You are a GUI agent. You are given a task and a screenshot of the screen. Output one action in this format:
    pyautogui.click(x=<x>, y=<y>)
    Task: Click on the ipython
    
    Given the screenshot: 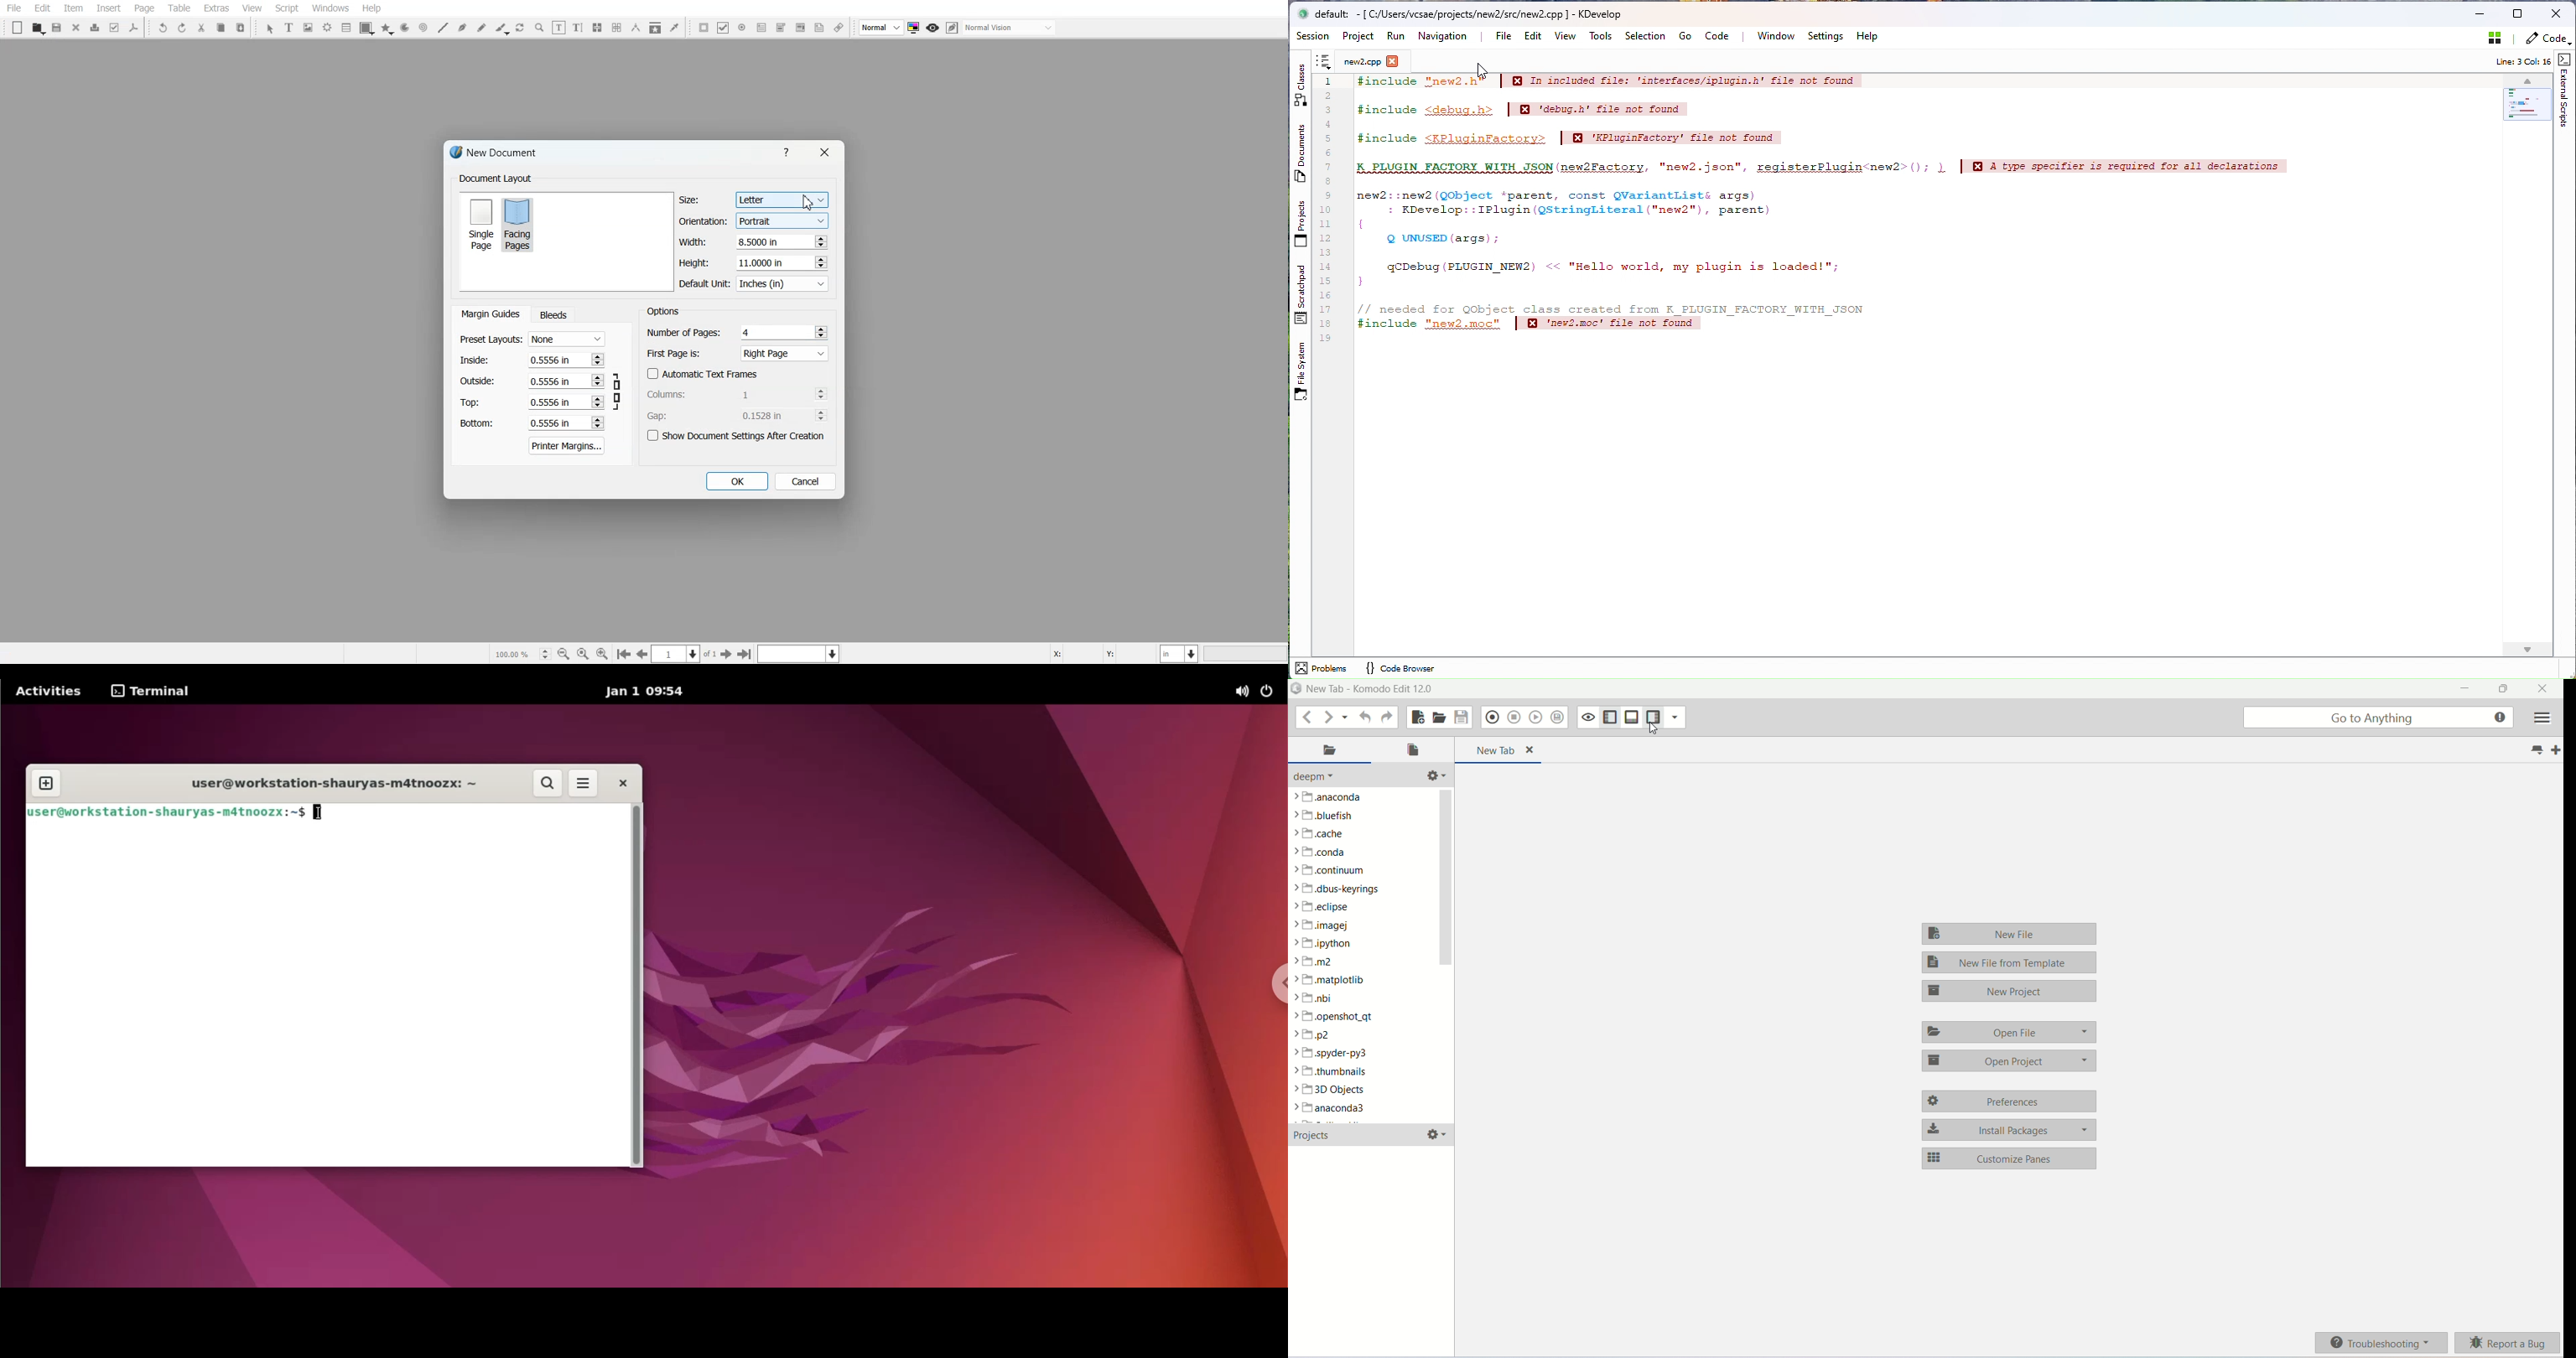 What is the action you would take?
    pyautogui.click(x=1325, y=943)
    